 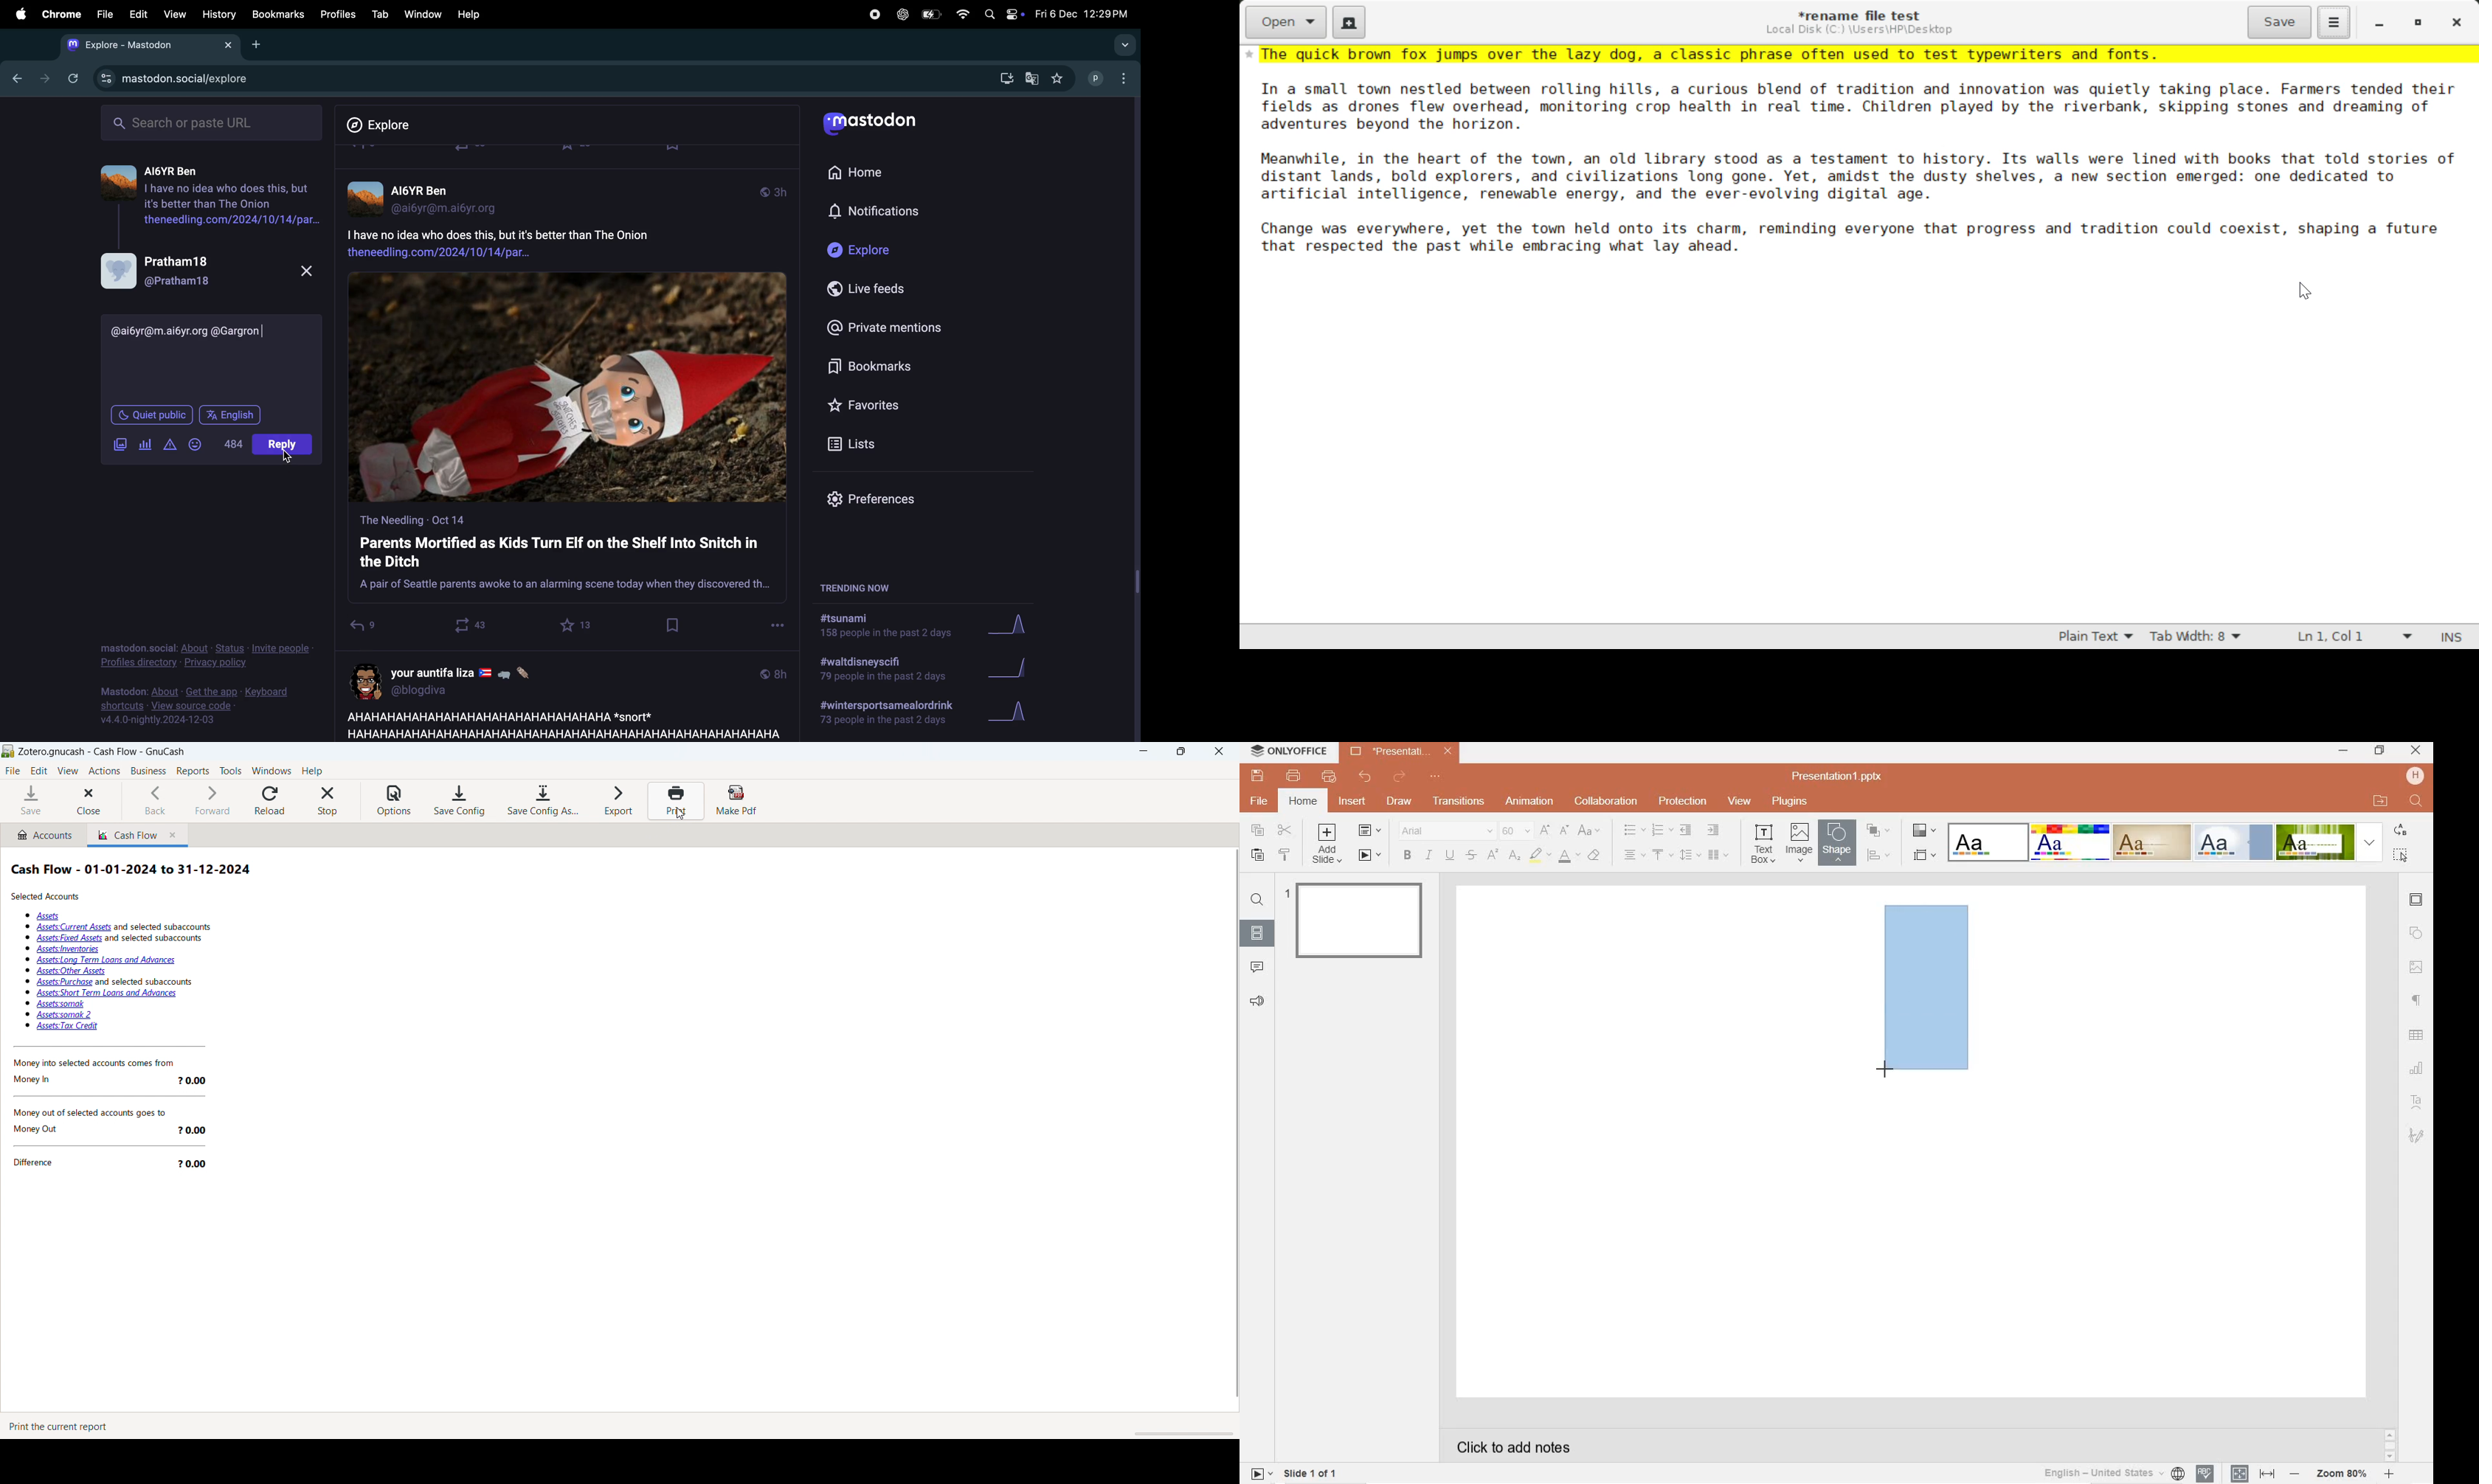 What do you see at coordinates (8, 752) in the screenshot?
I see `logo` at bounding box center [8, 752].